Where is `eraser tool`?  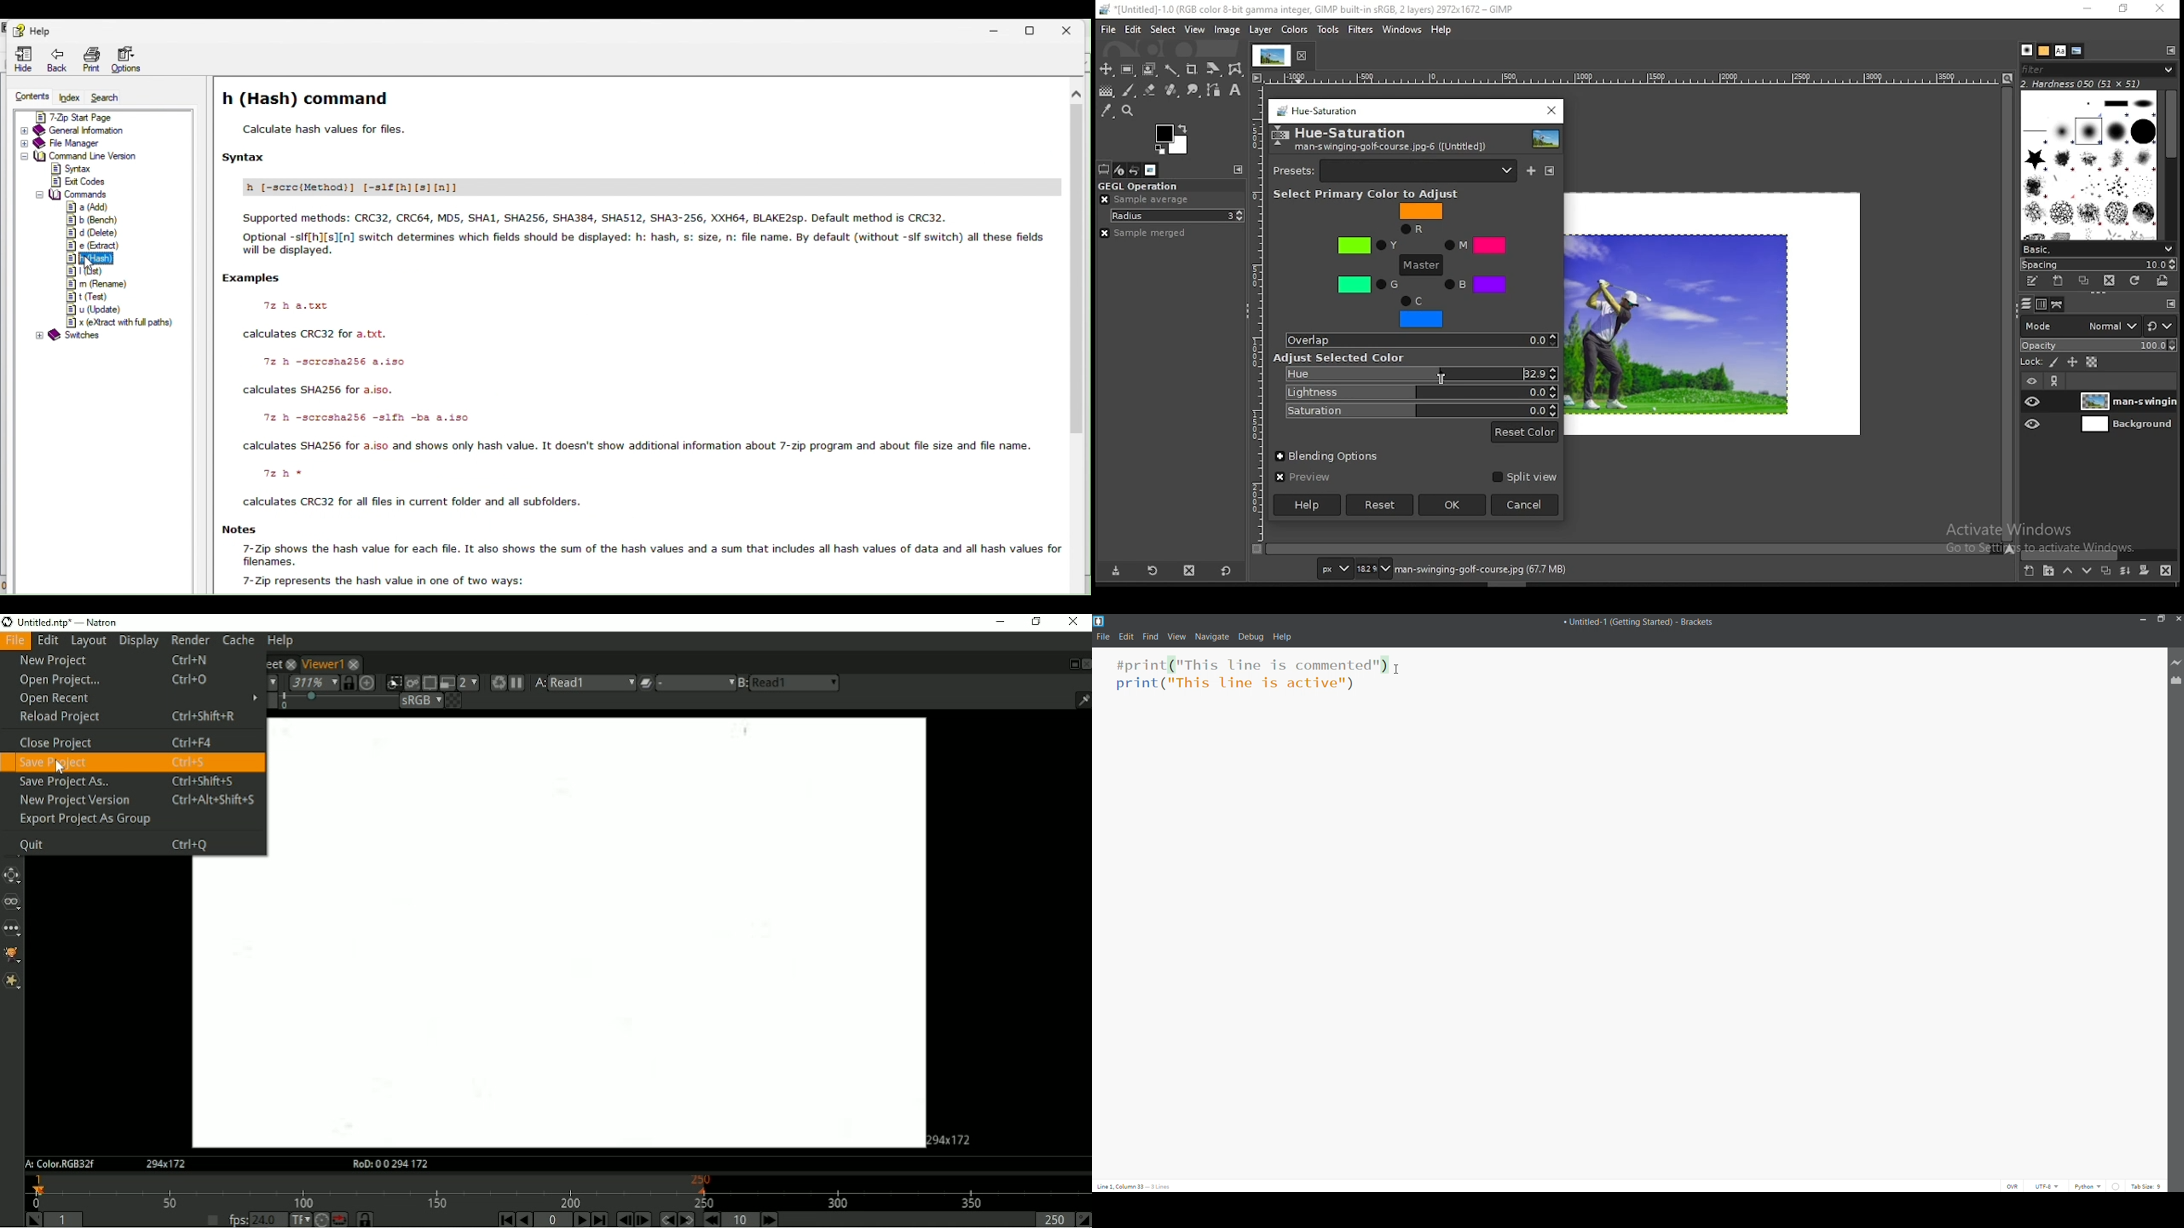
eraser tool is located at coordinates (1150, 90).